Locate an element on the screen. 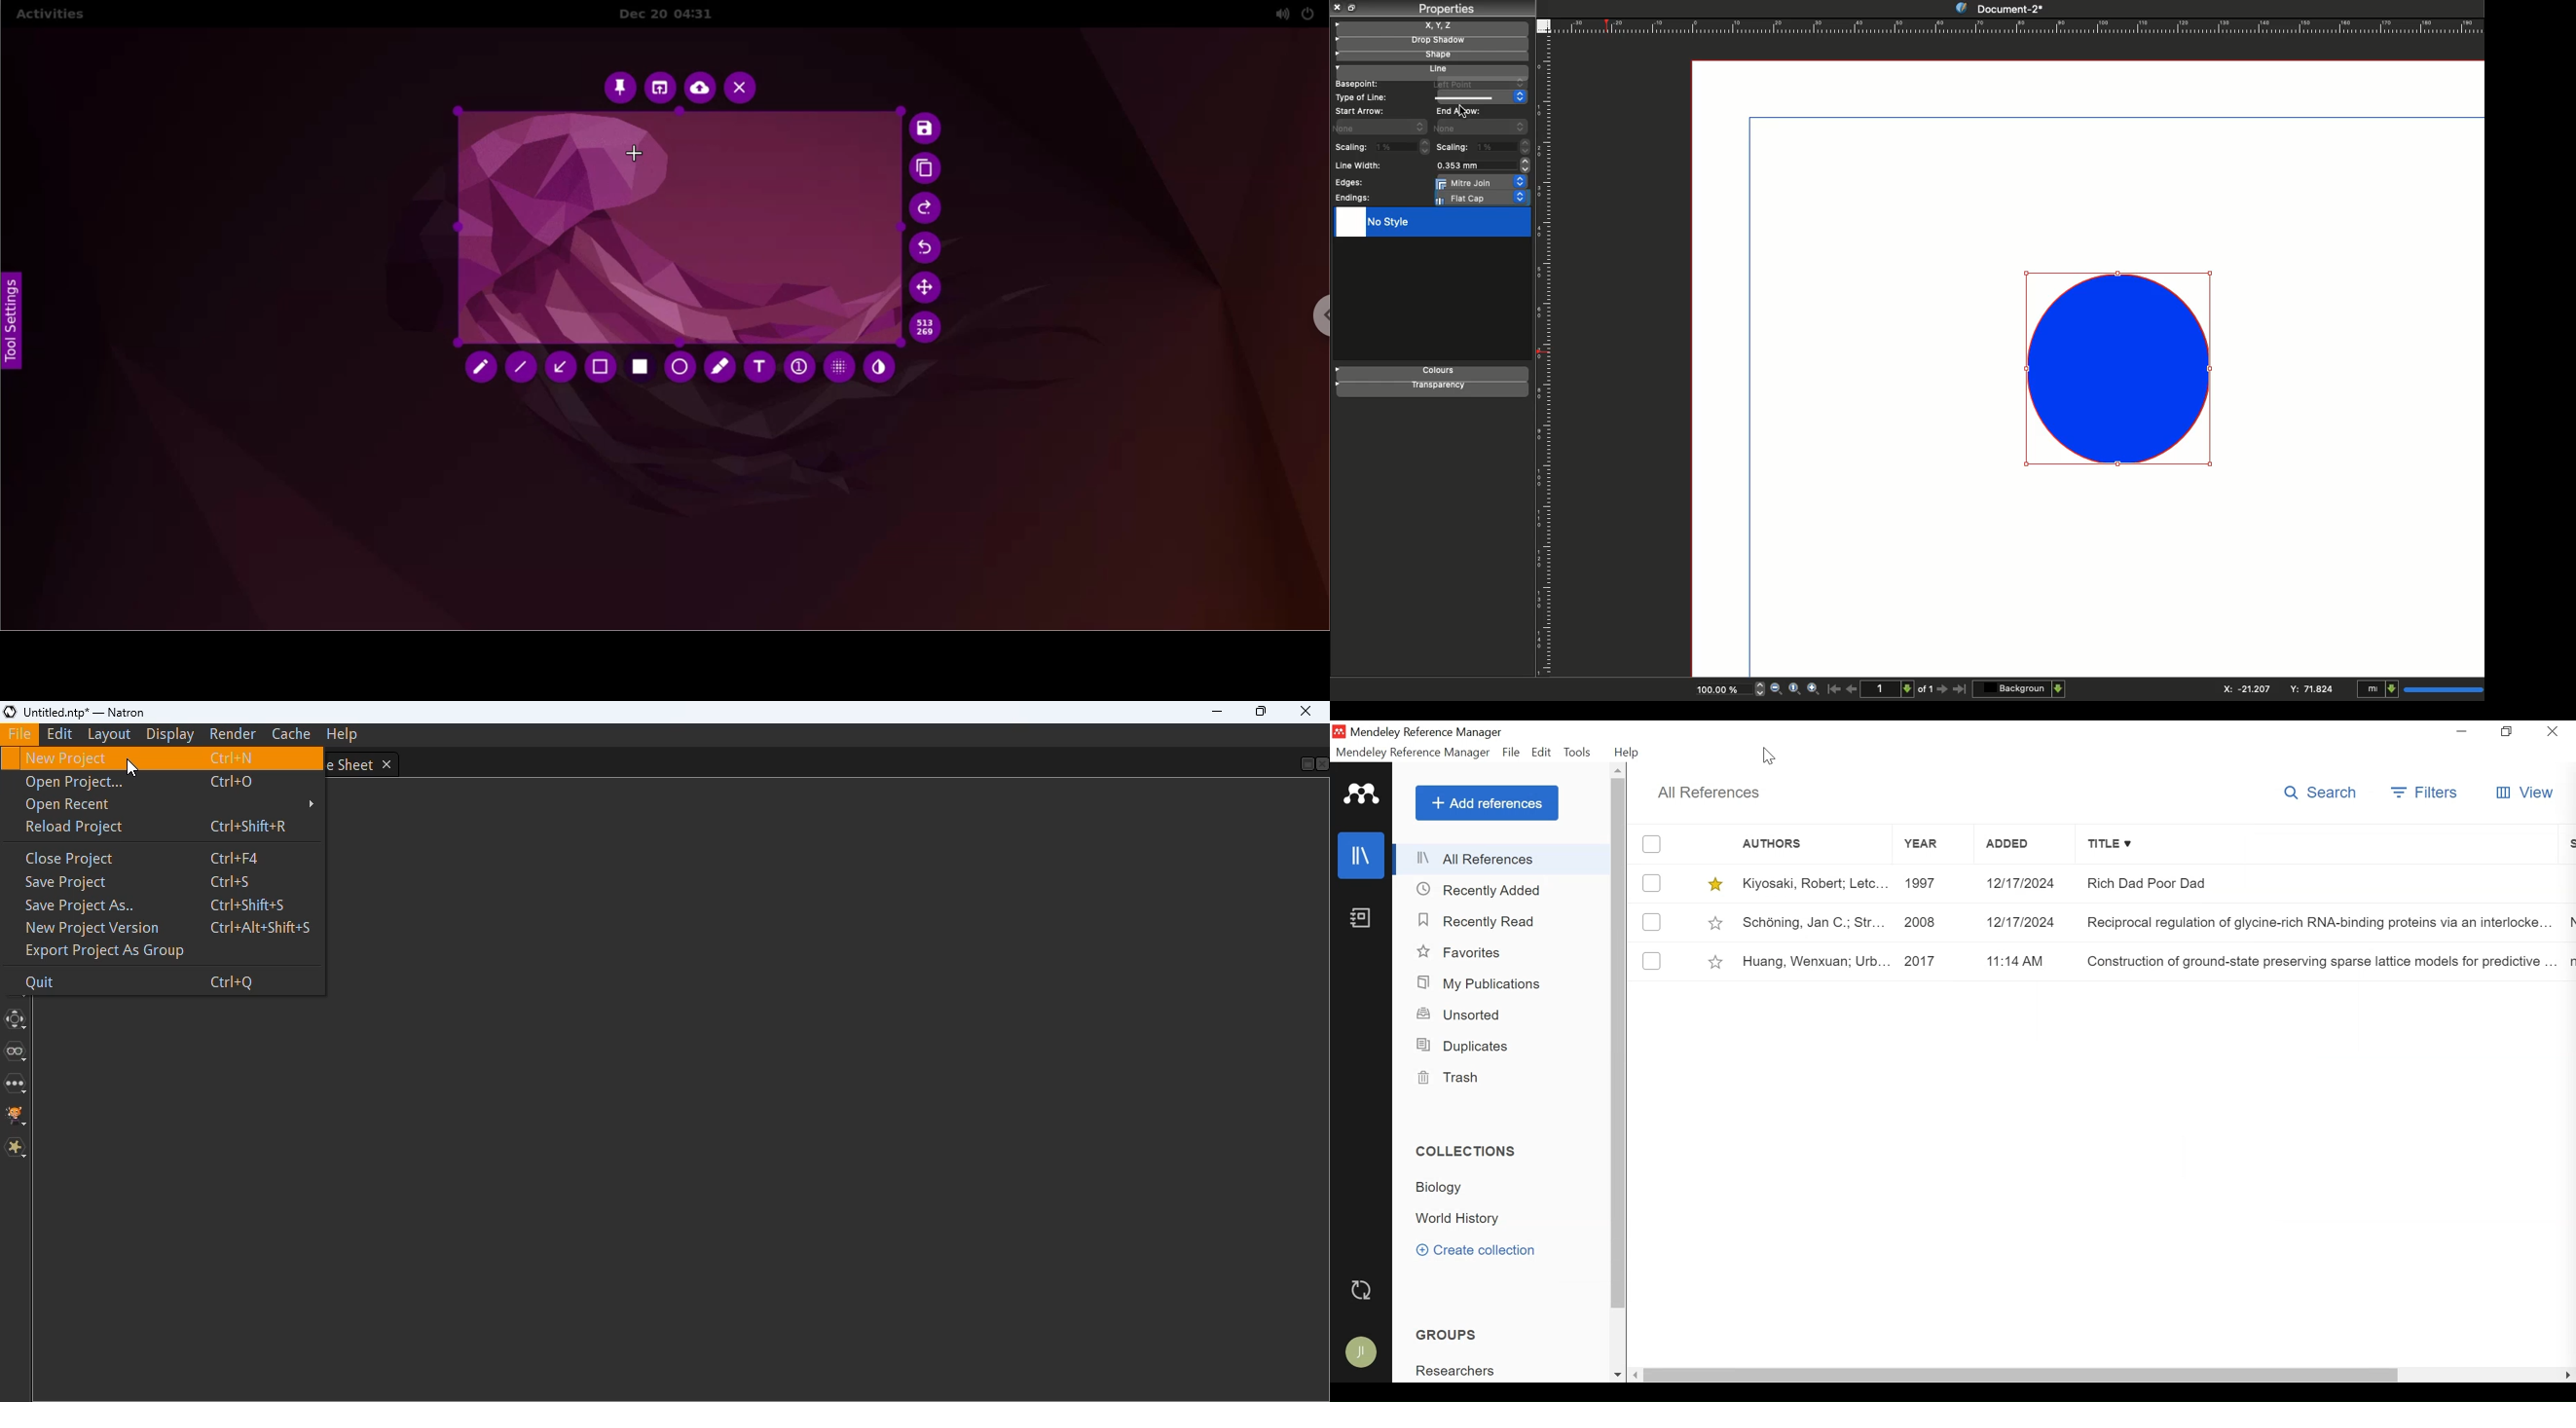 The height and width of the screenshot is (1428, 2576). Zoom to is located at coordinates (1794, 688).